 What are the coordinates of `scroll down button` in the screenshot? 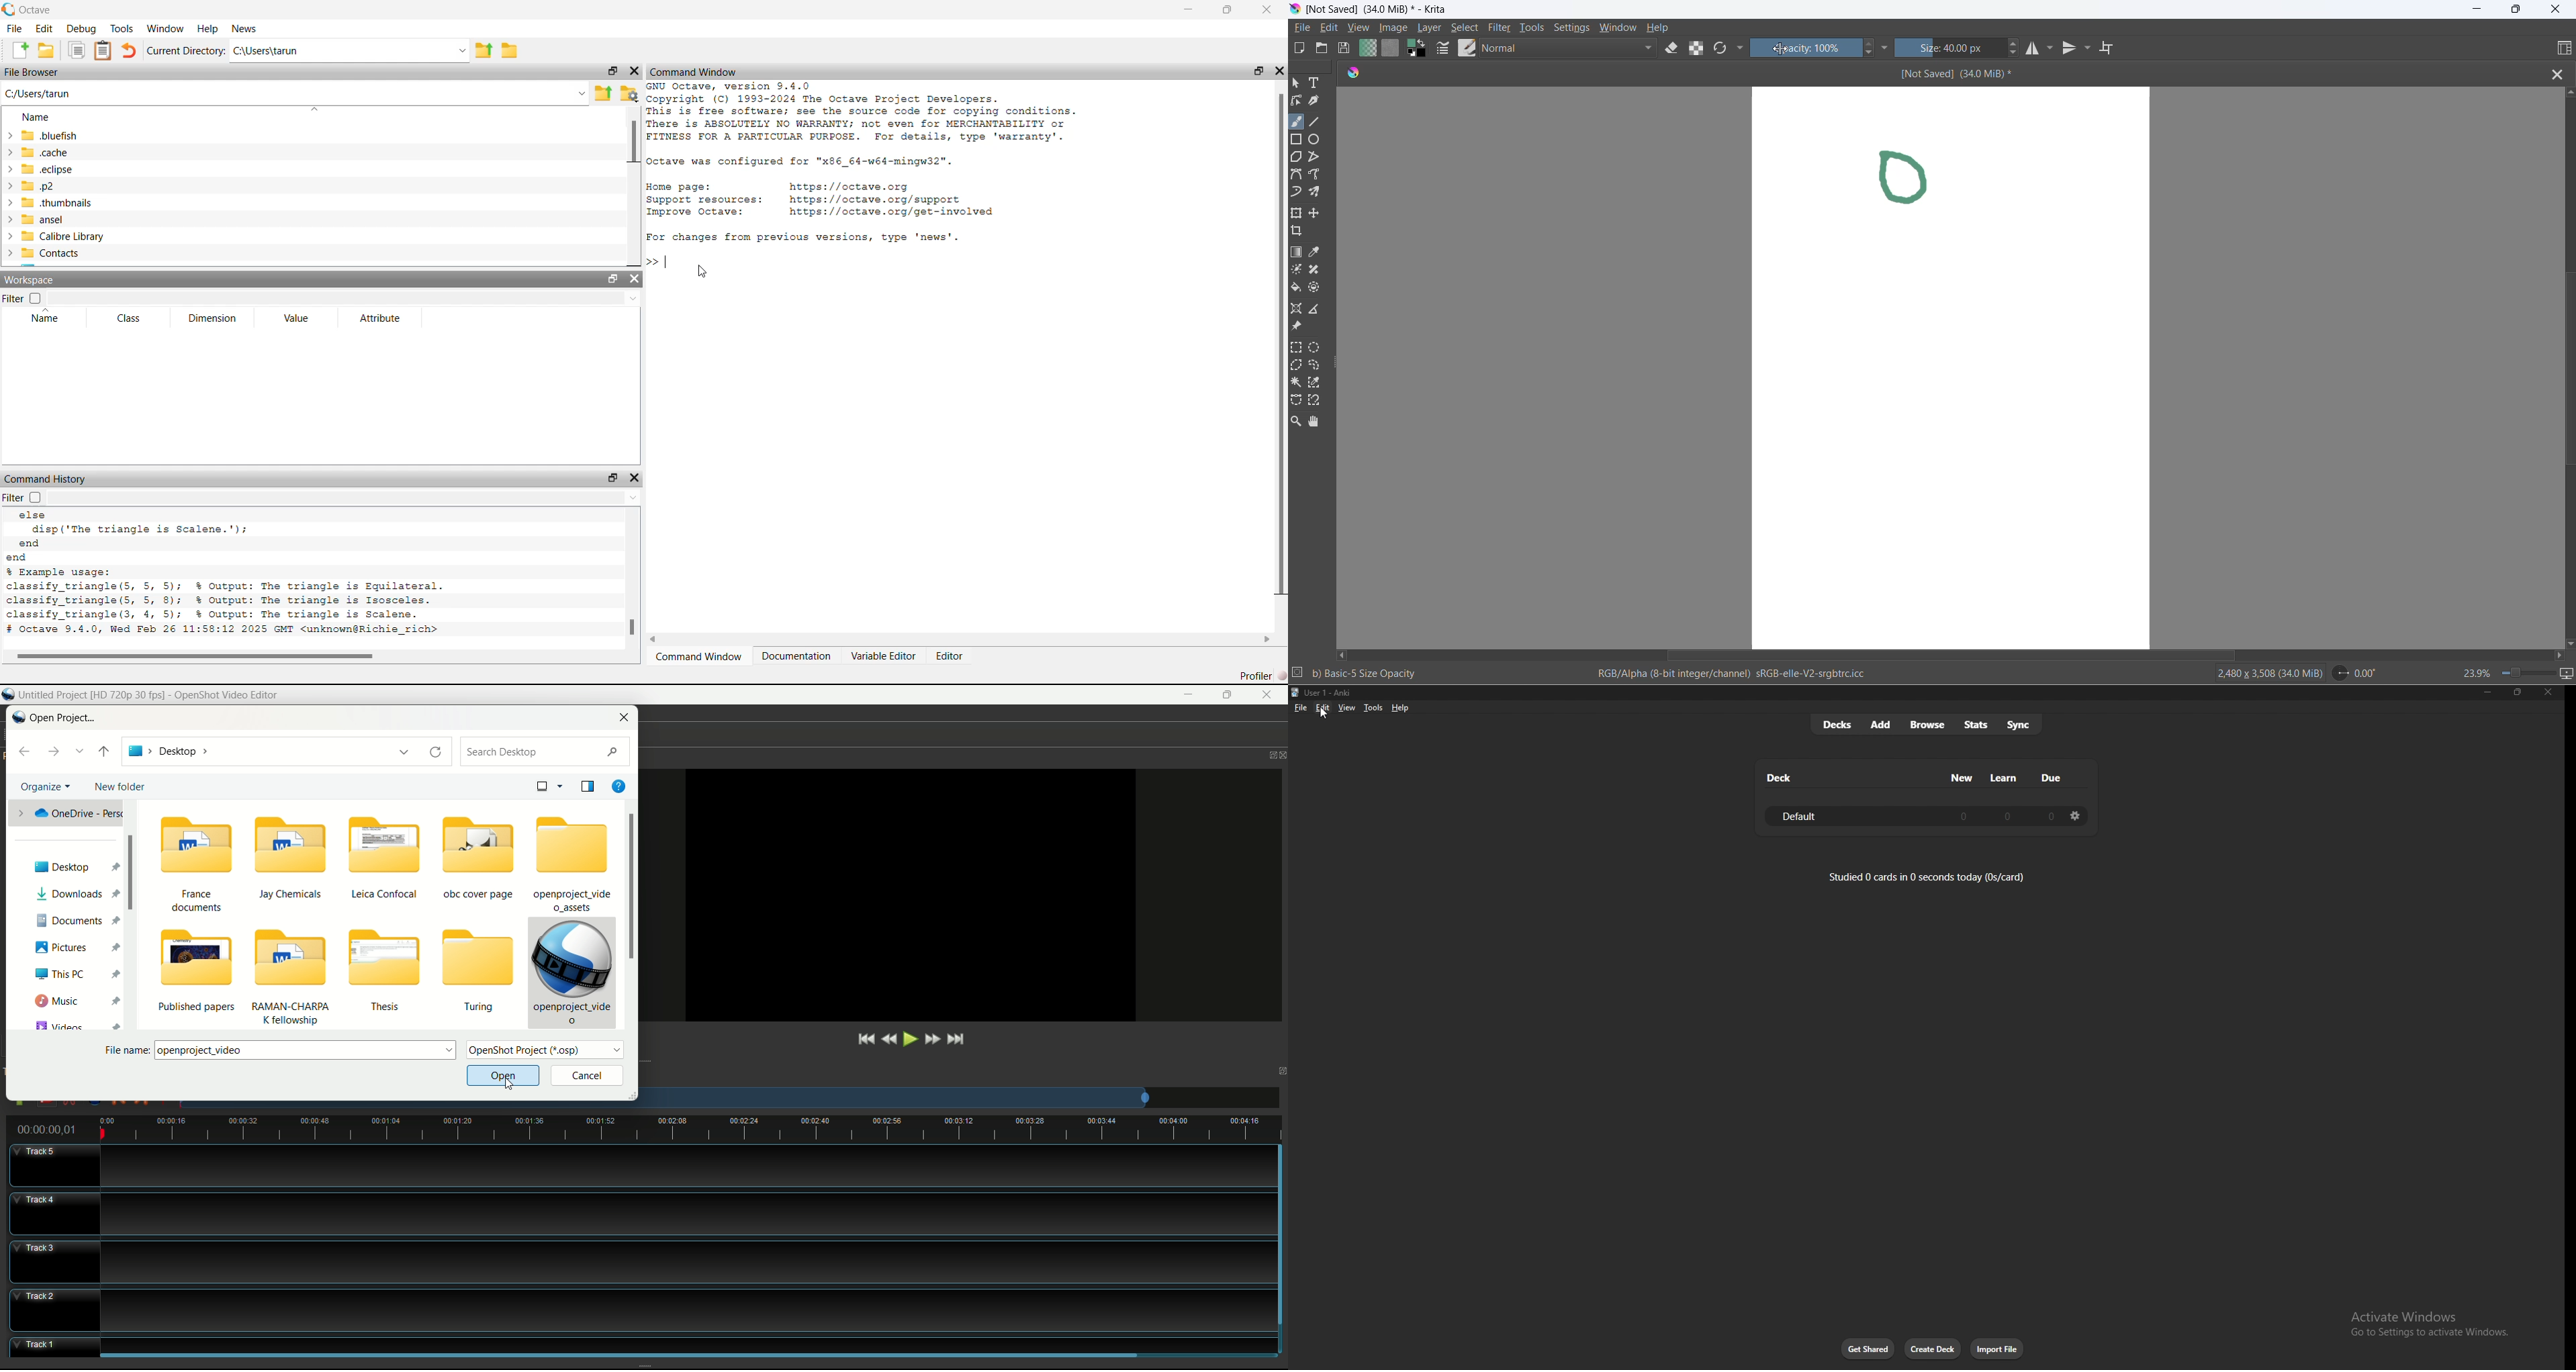 It's located at (2568, 643).